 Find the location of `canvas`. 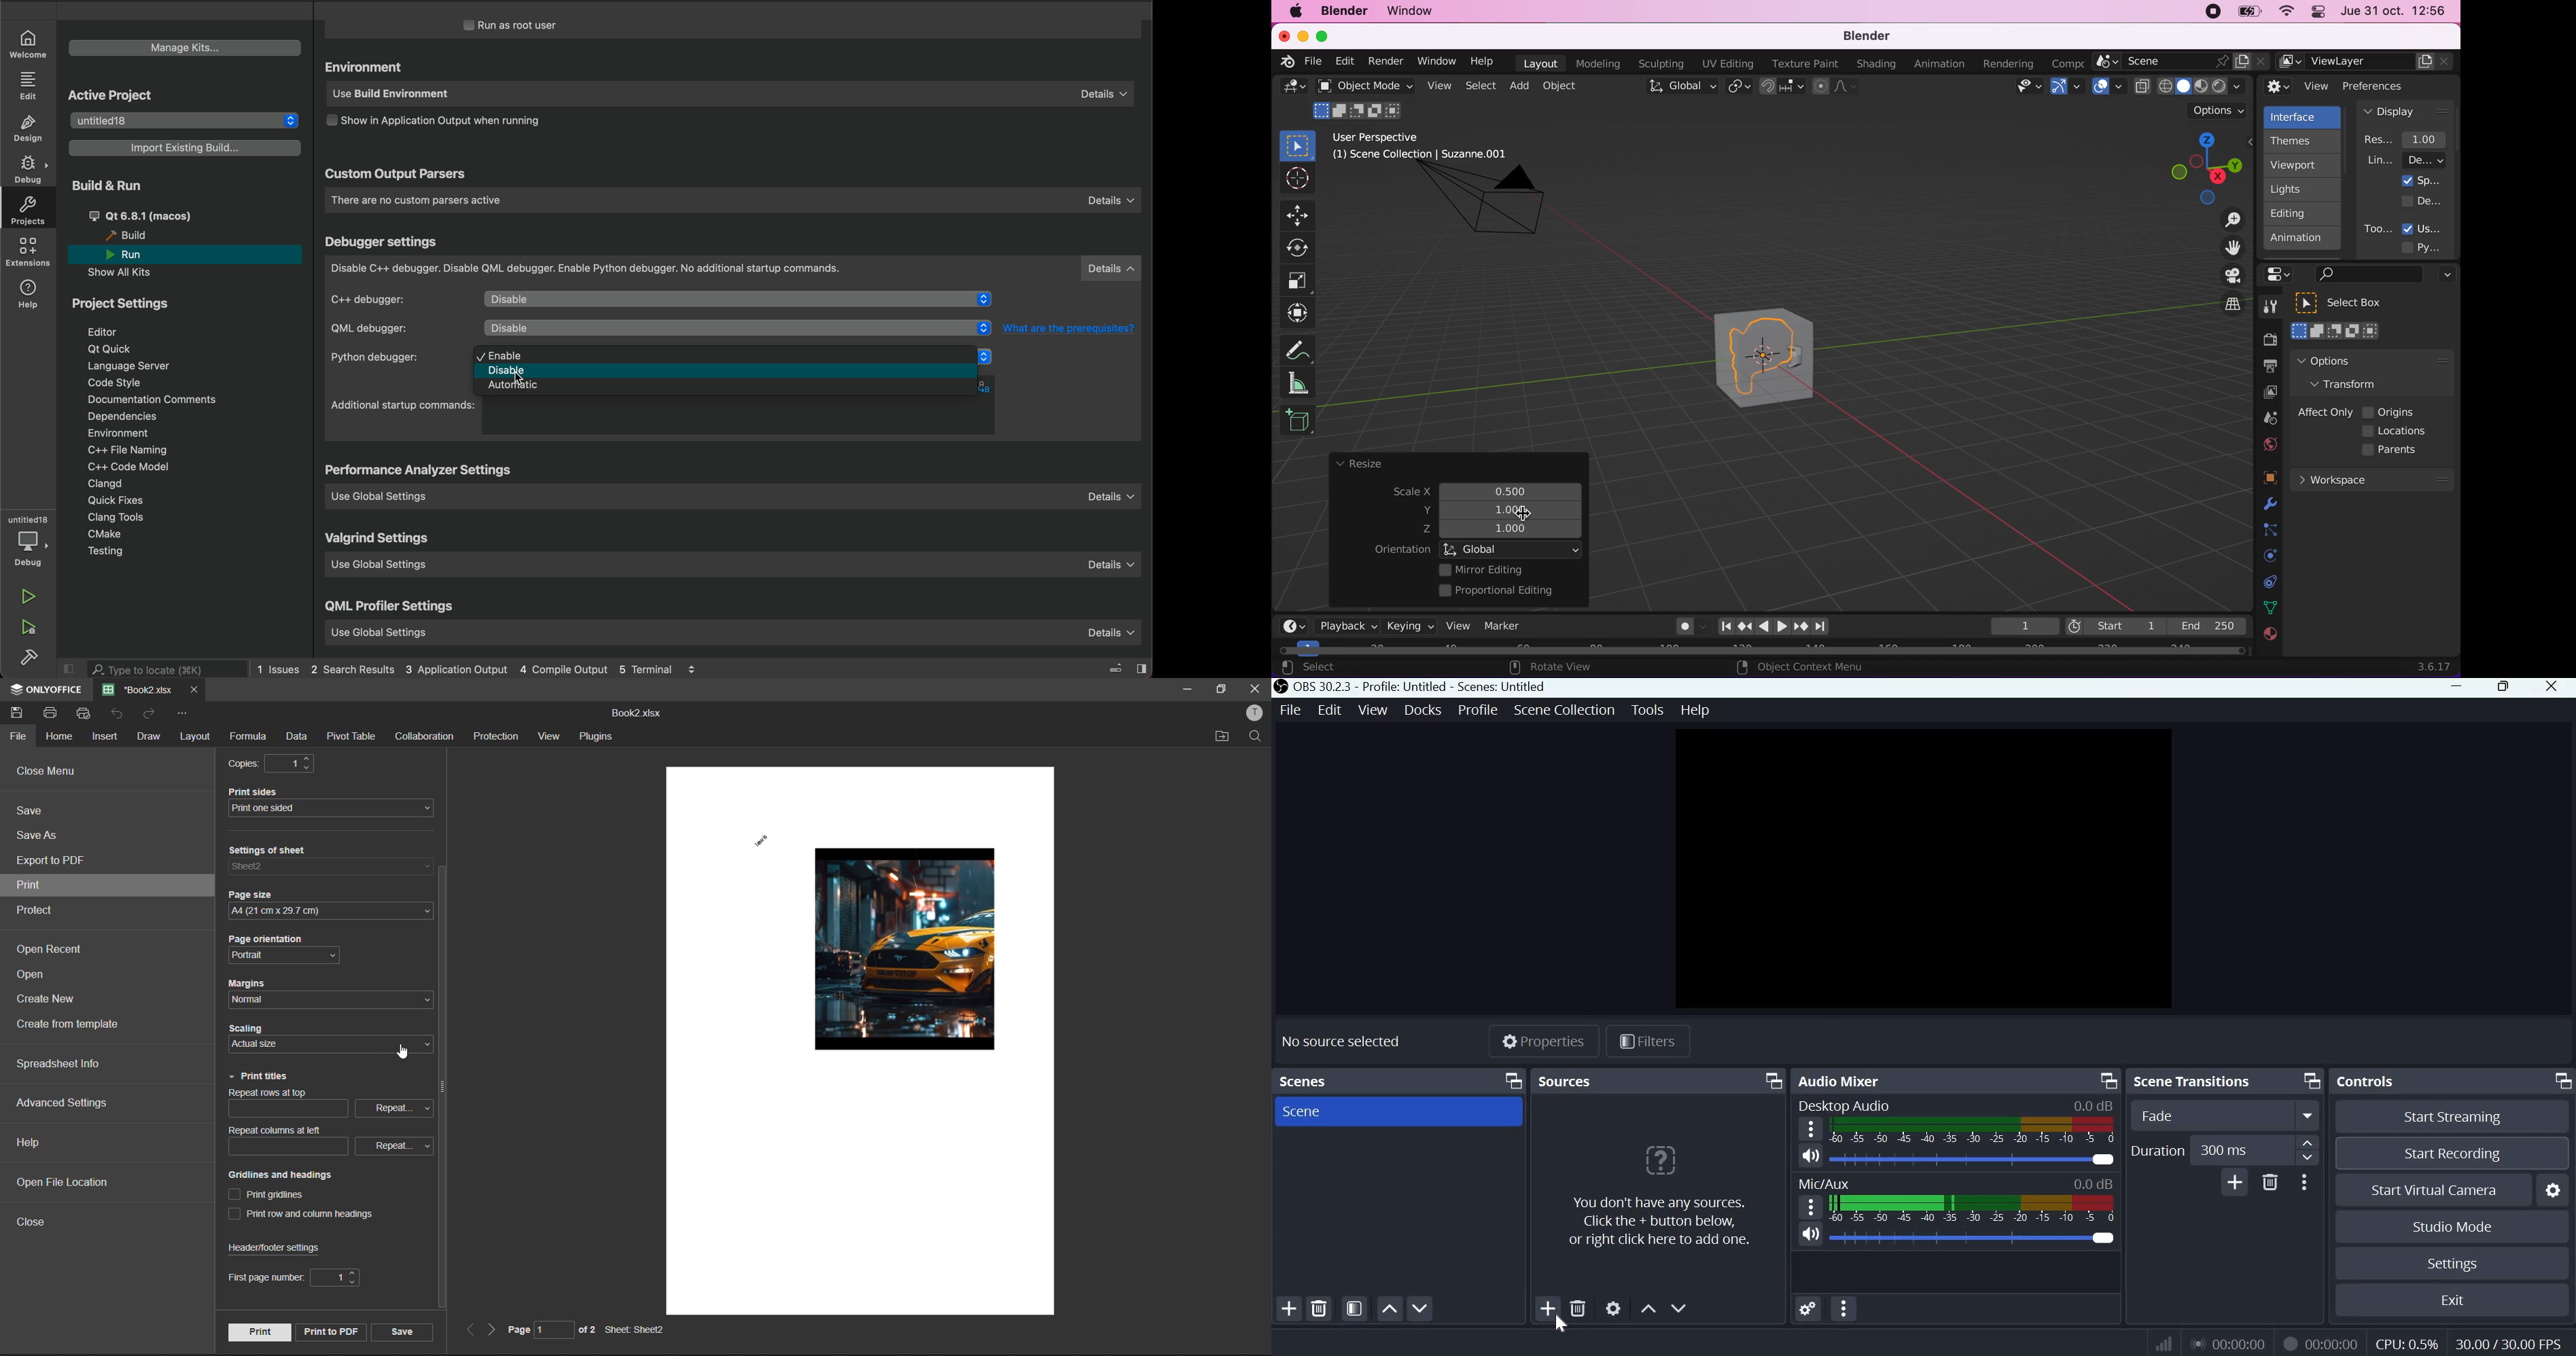

canvas is located at coordinates (1923, 870).